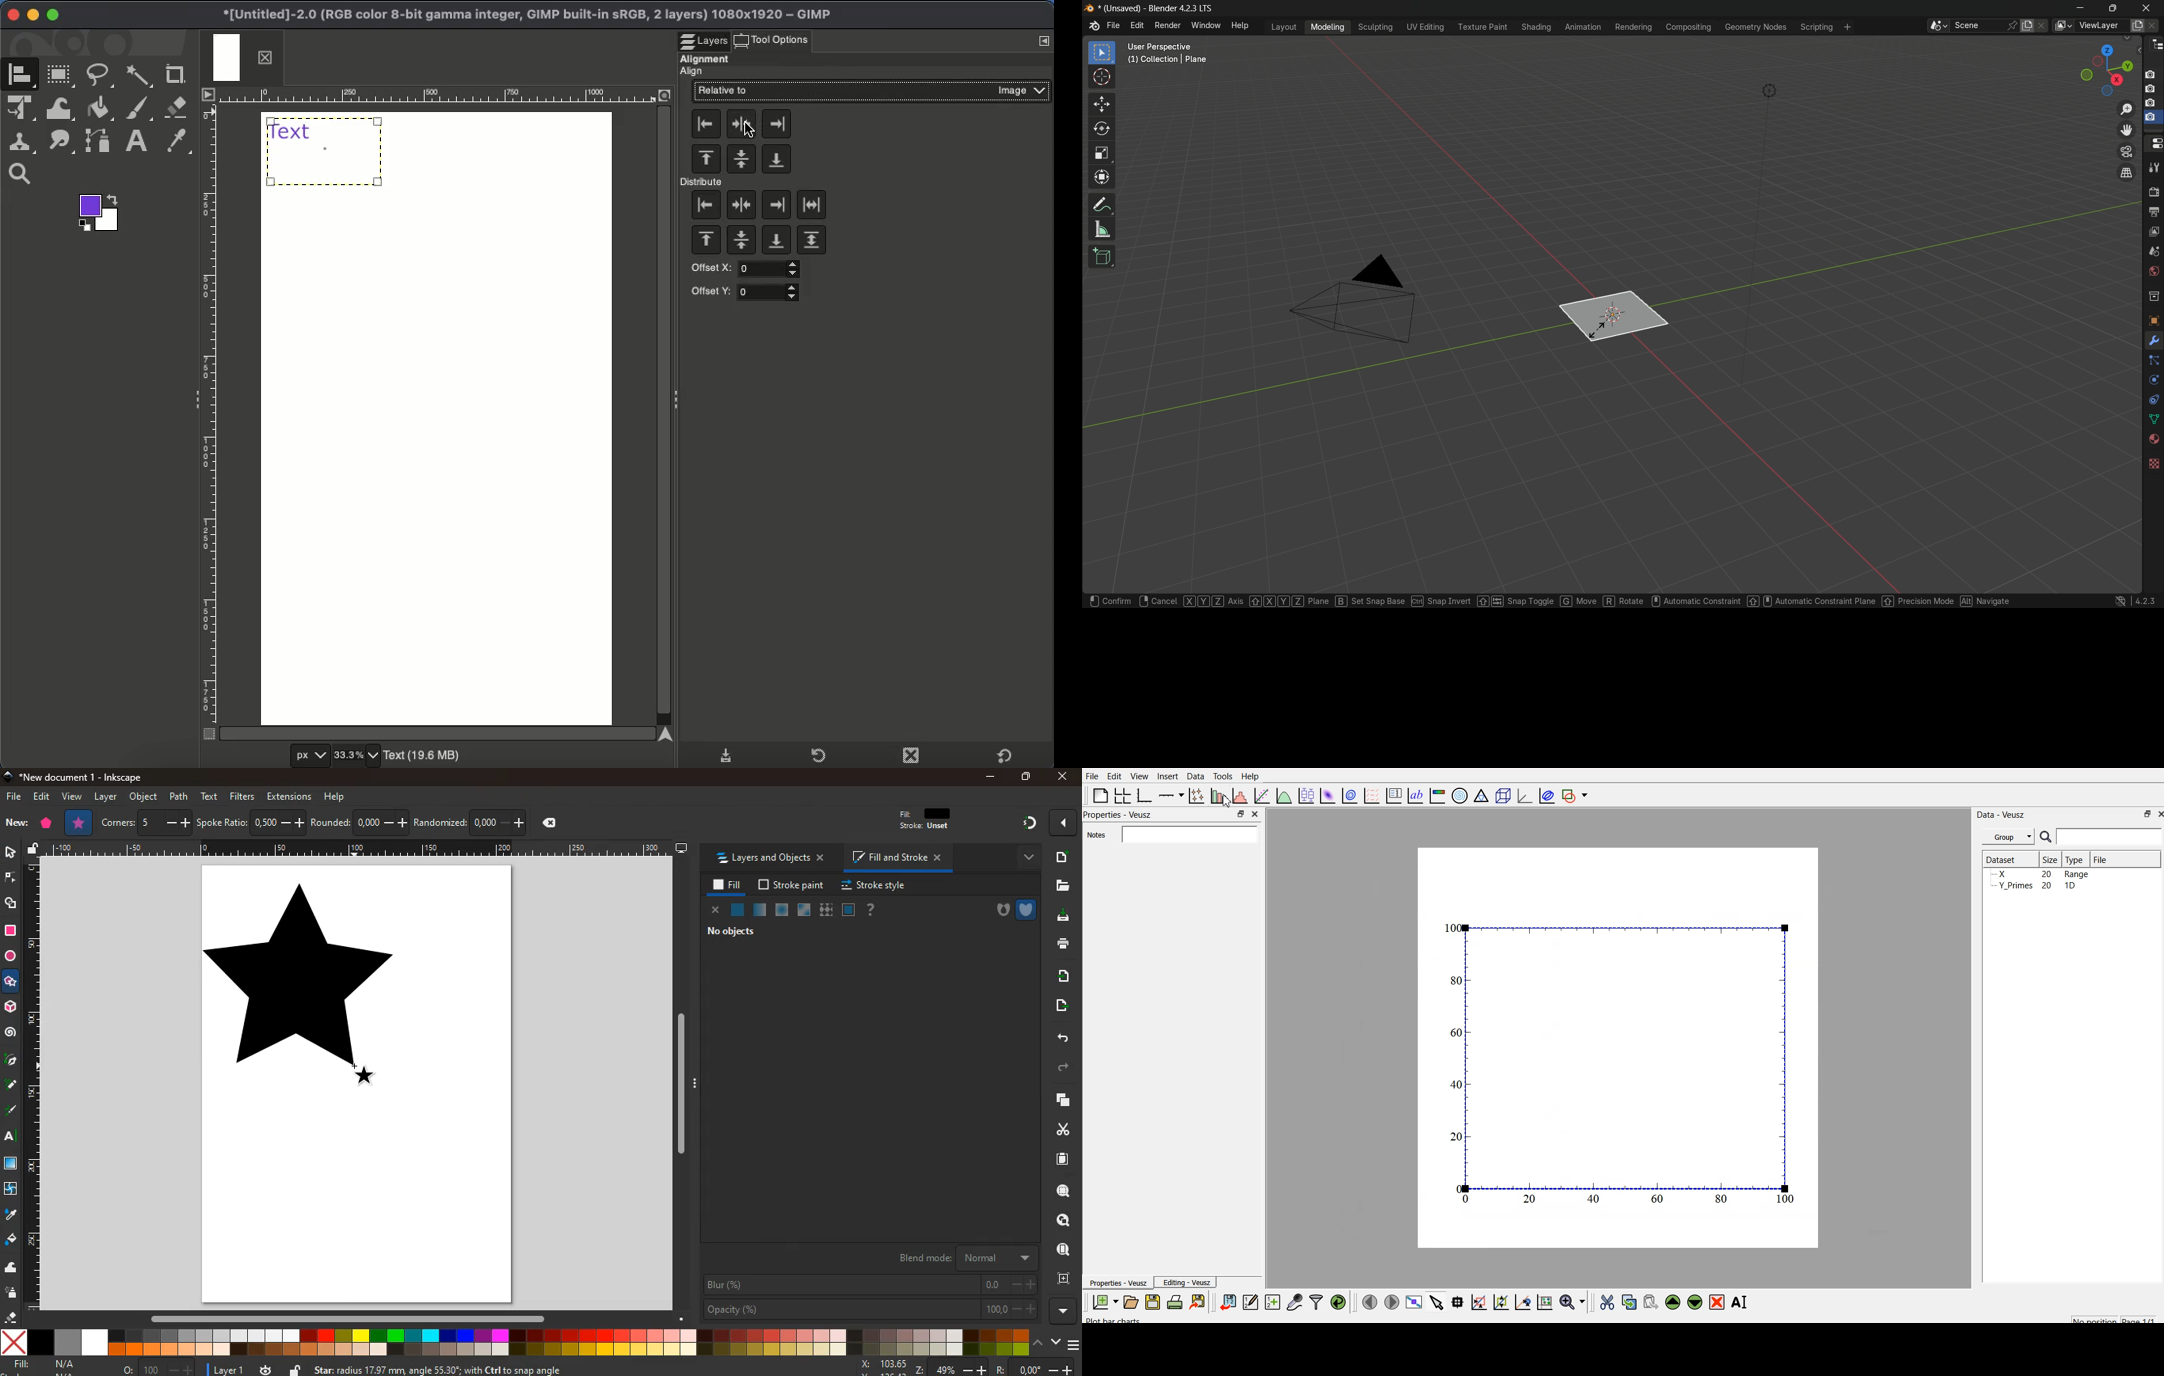  I want to click on new, so click(1059, 858).